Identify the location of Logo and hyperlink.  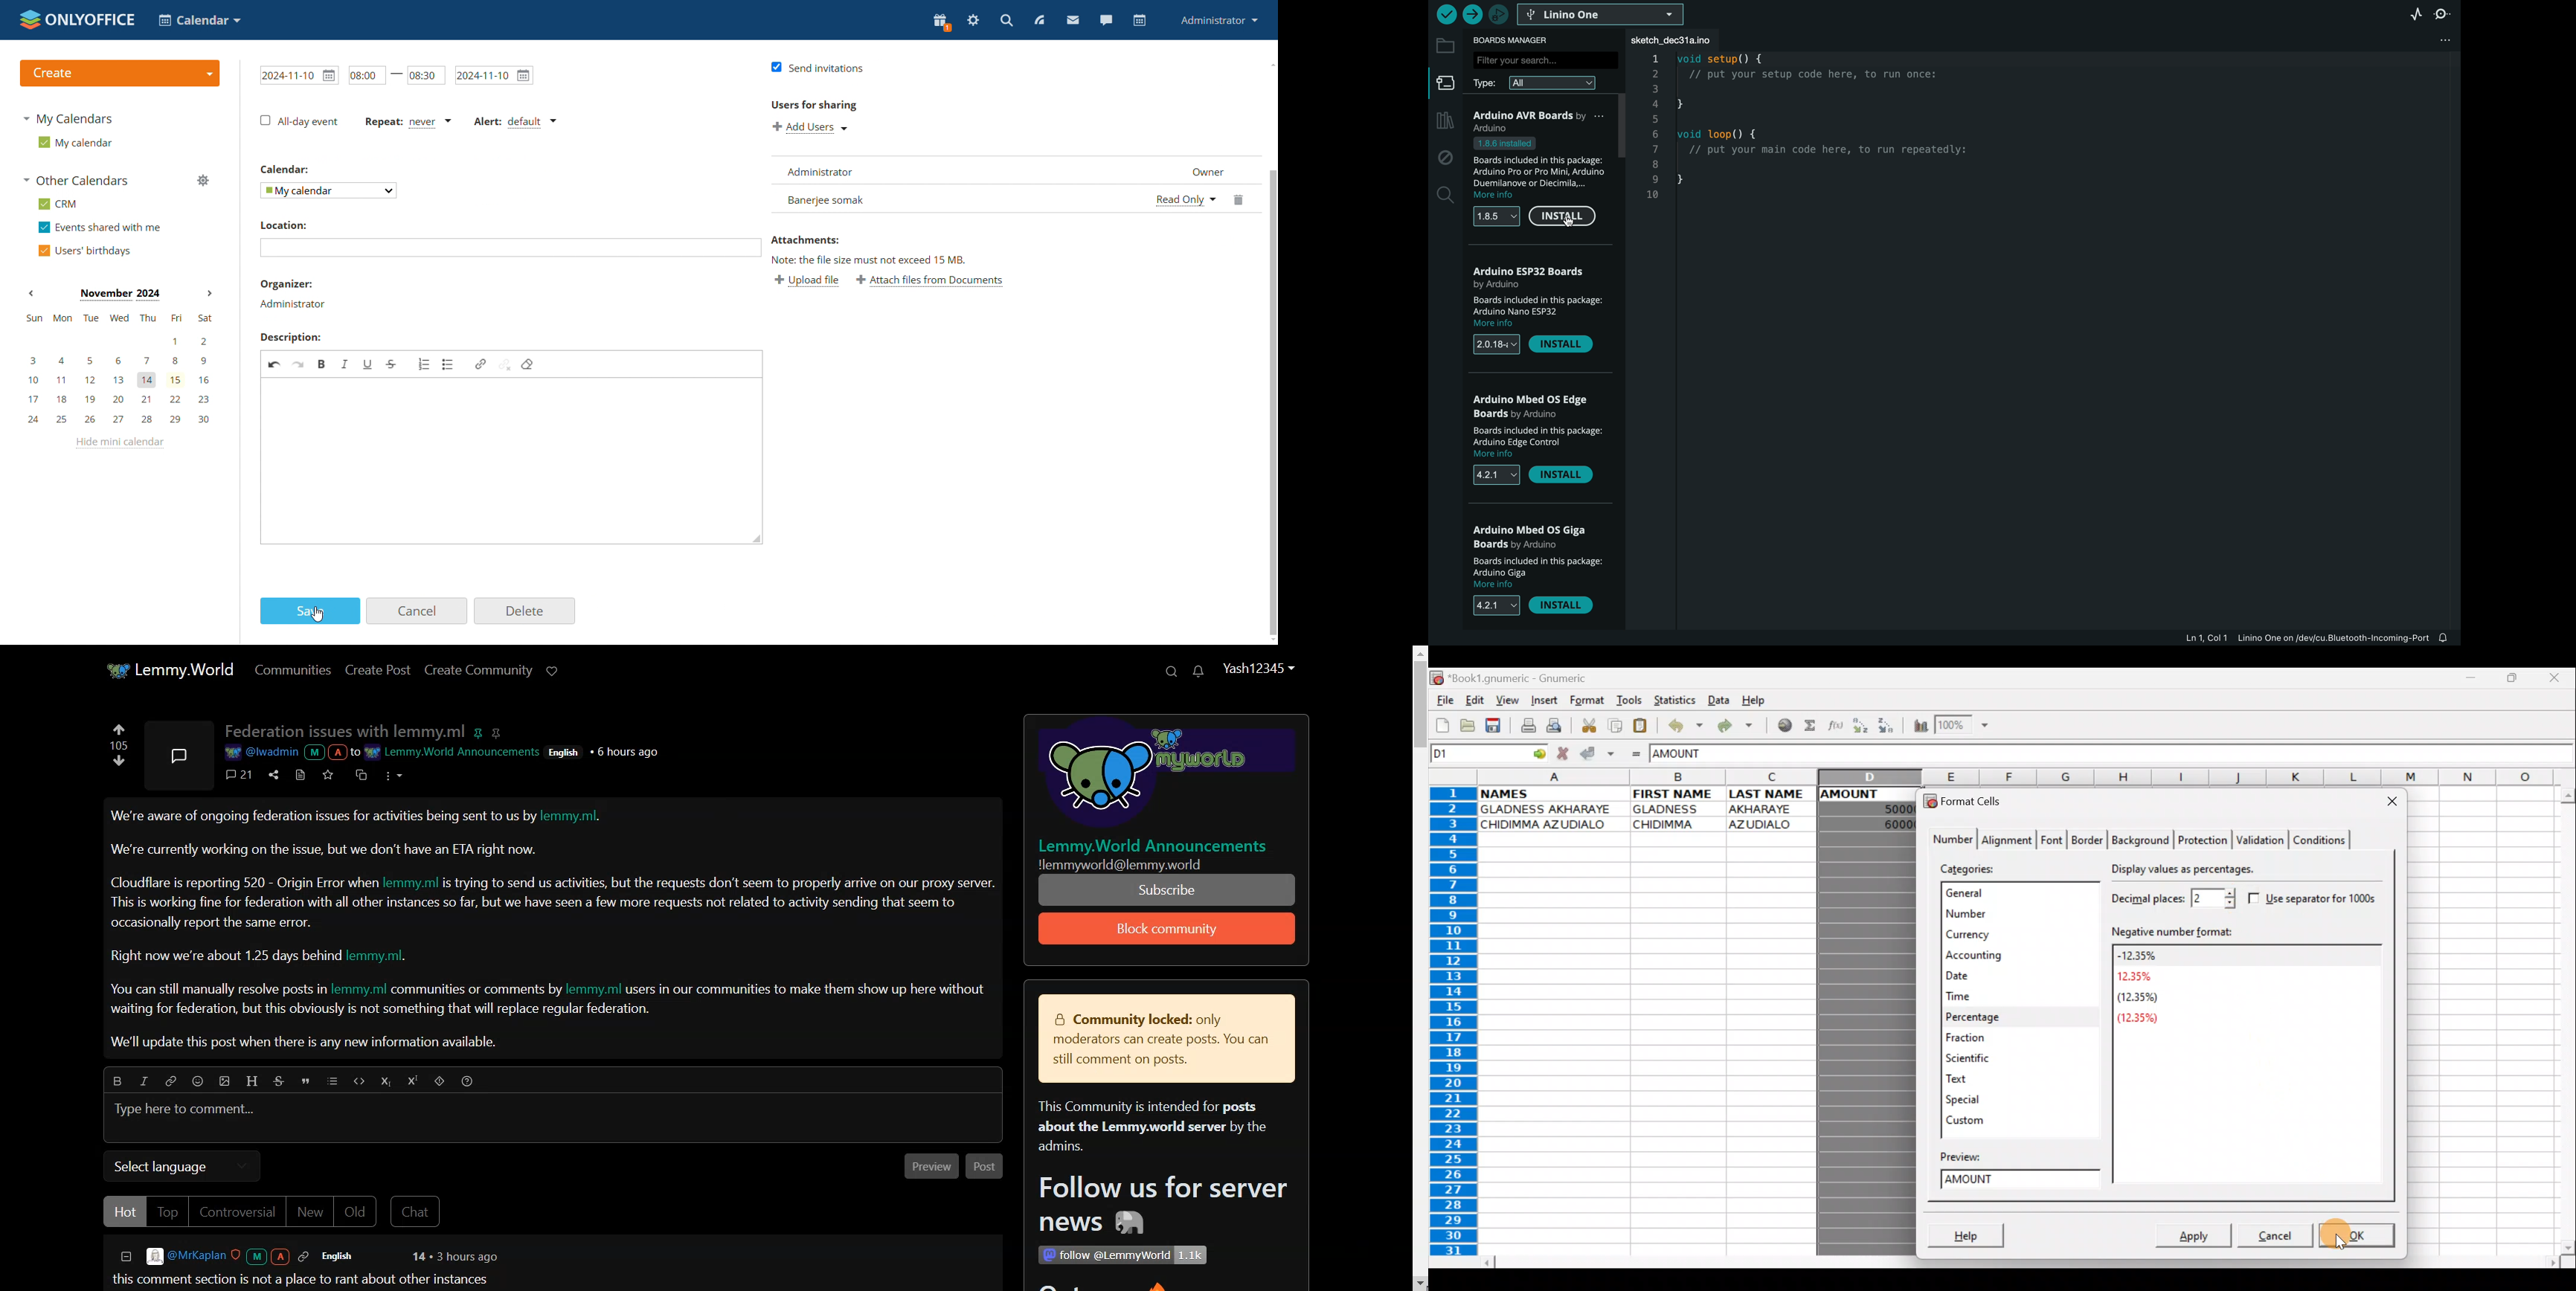
(1165, 770).